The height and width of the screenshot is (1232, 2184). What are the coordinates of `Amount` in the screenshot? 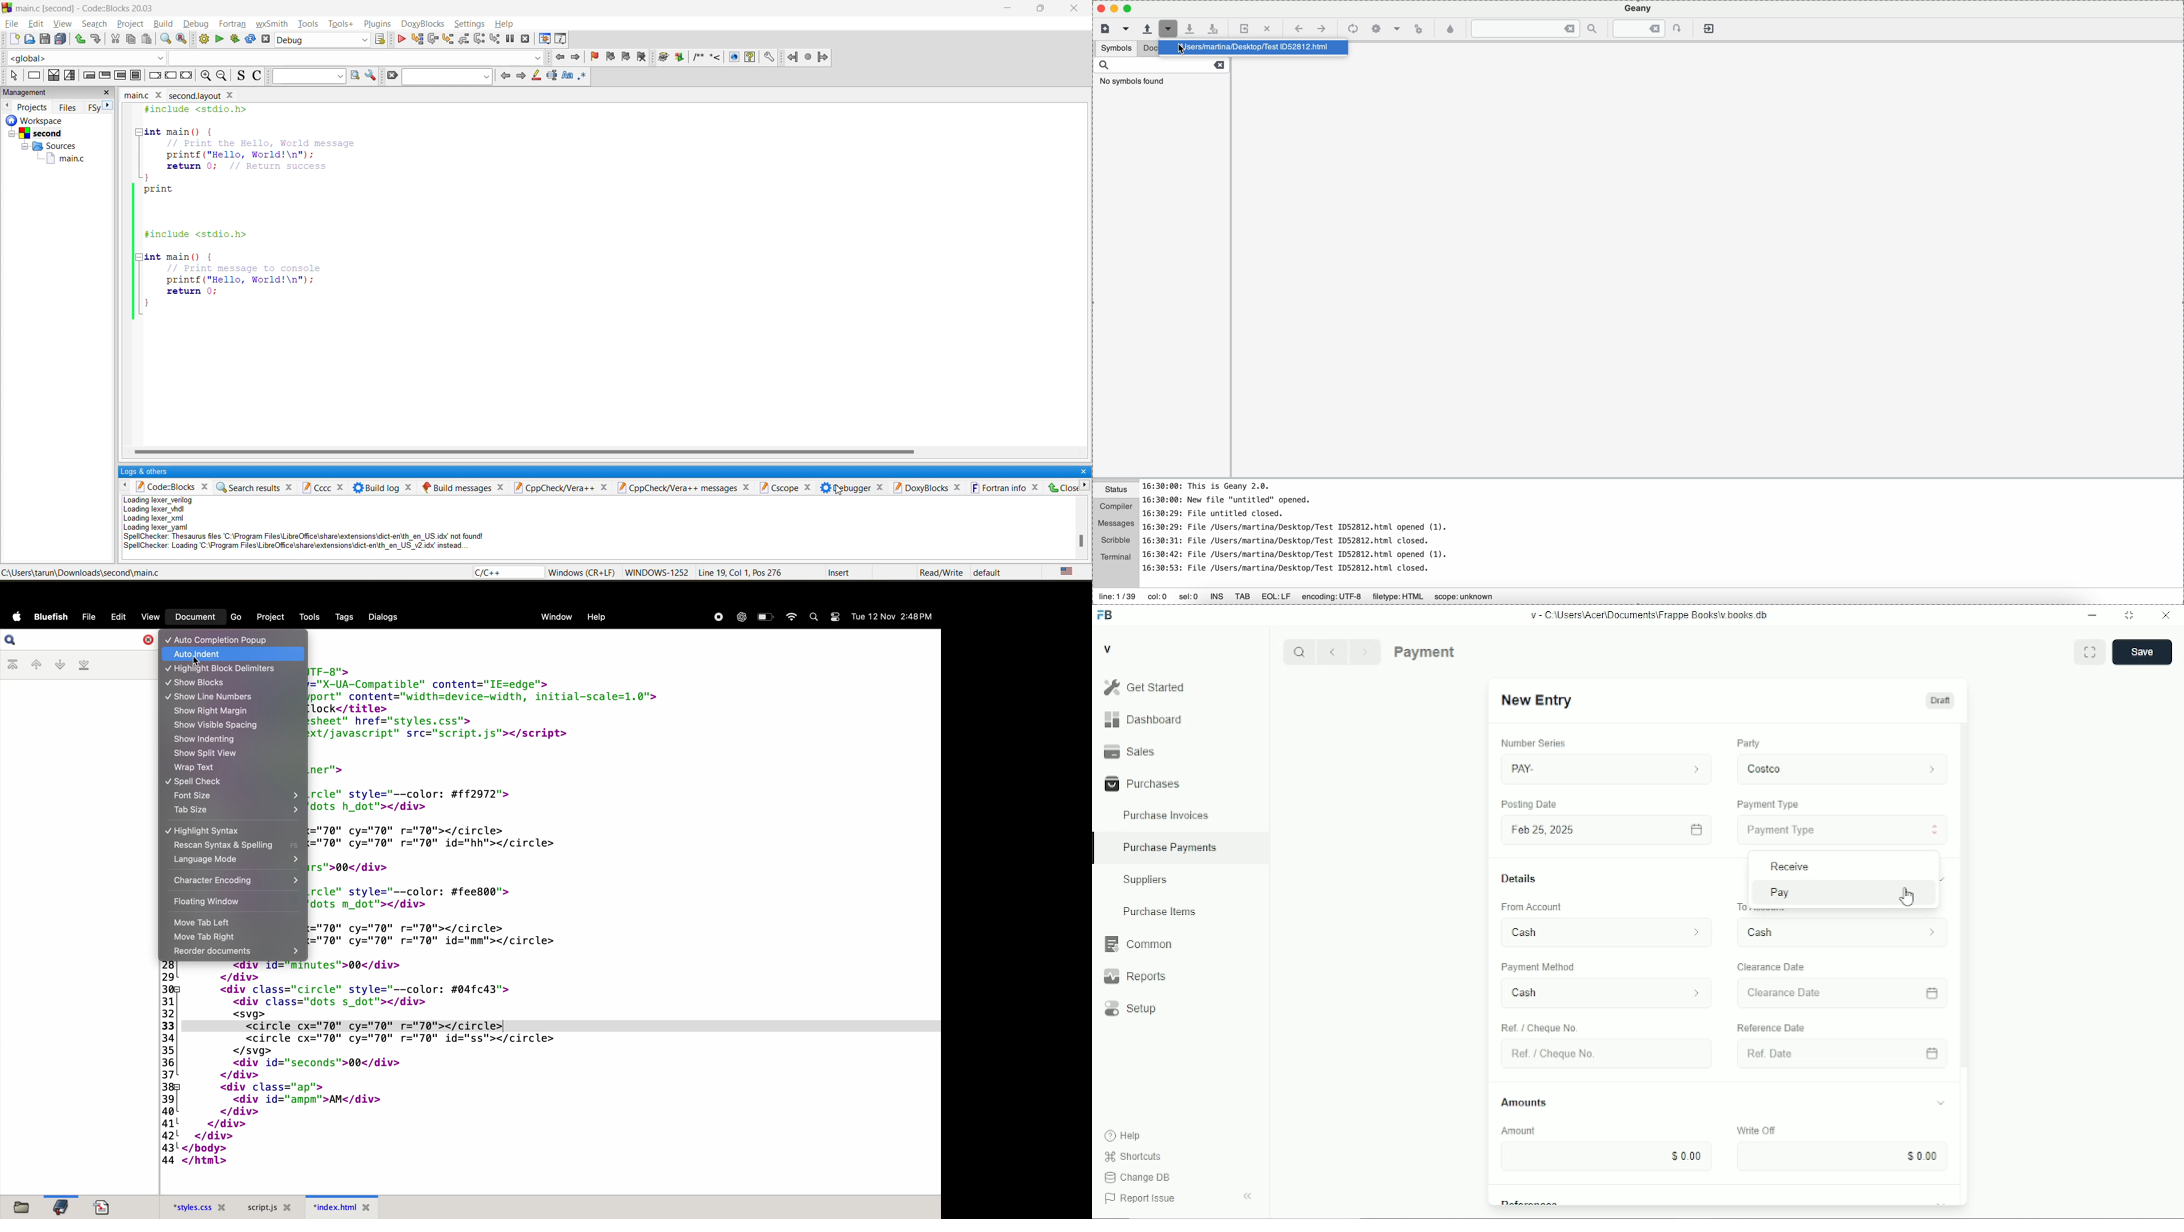 It's located at (1527, 1131).